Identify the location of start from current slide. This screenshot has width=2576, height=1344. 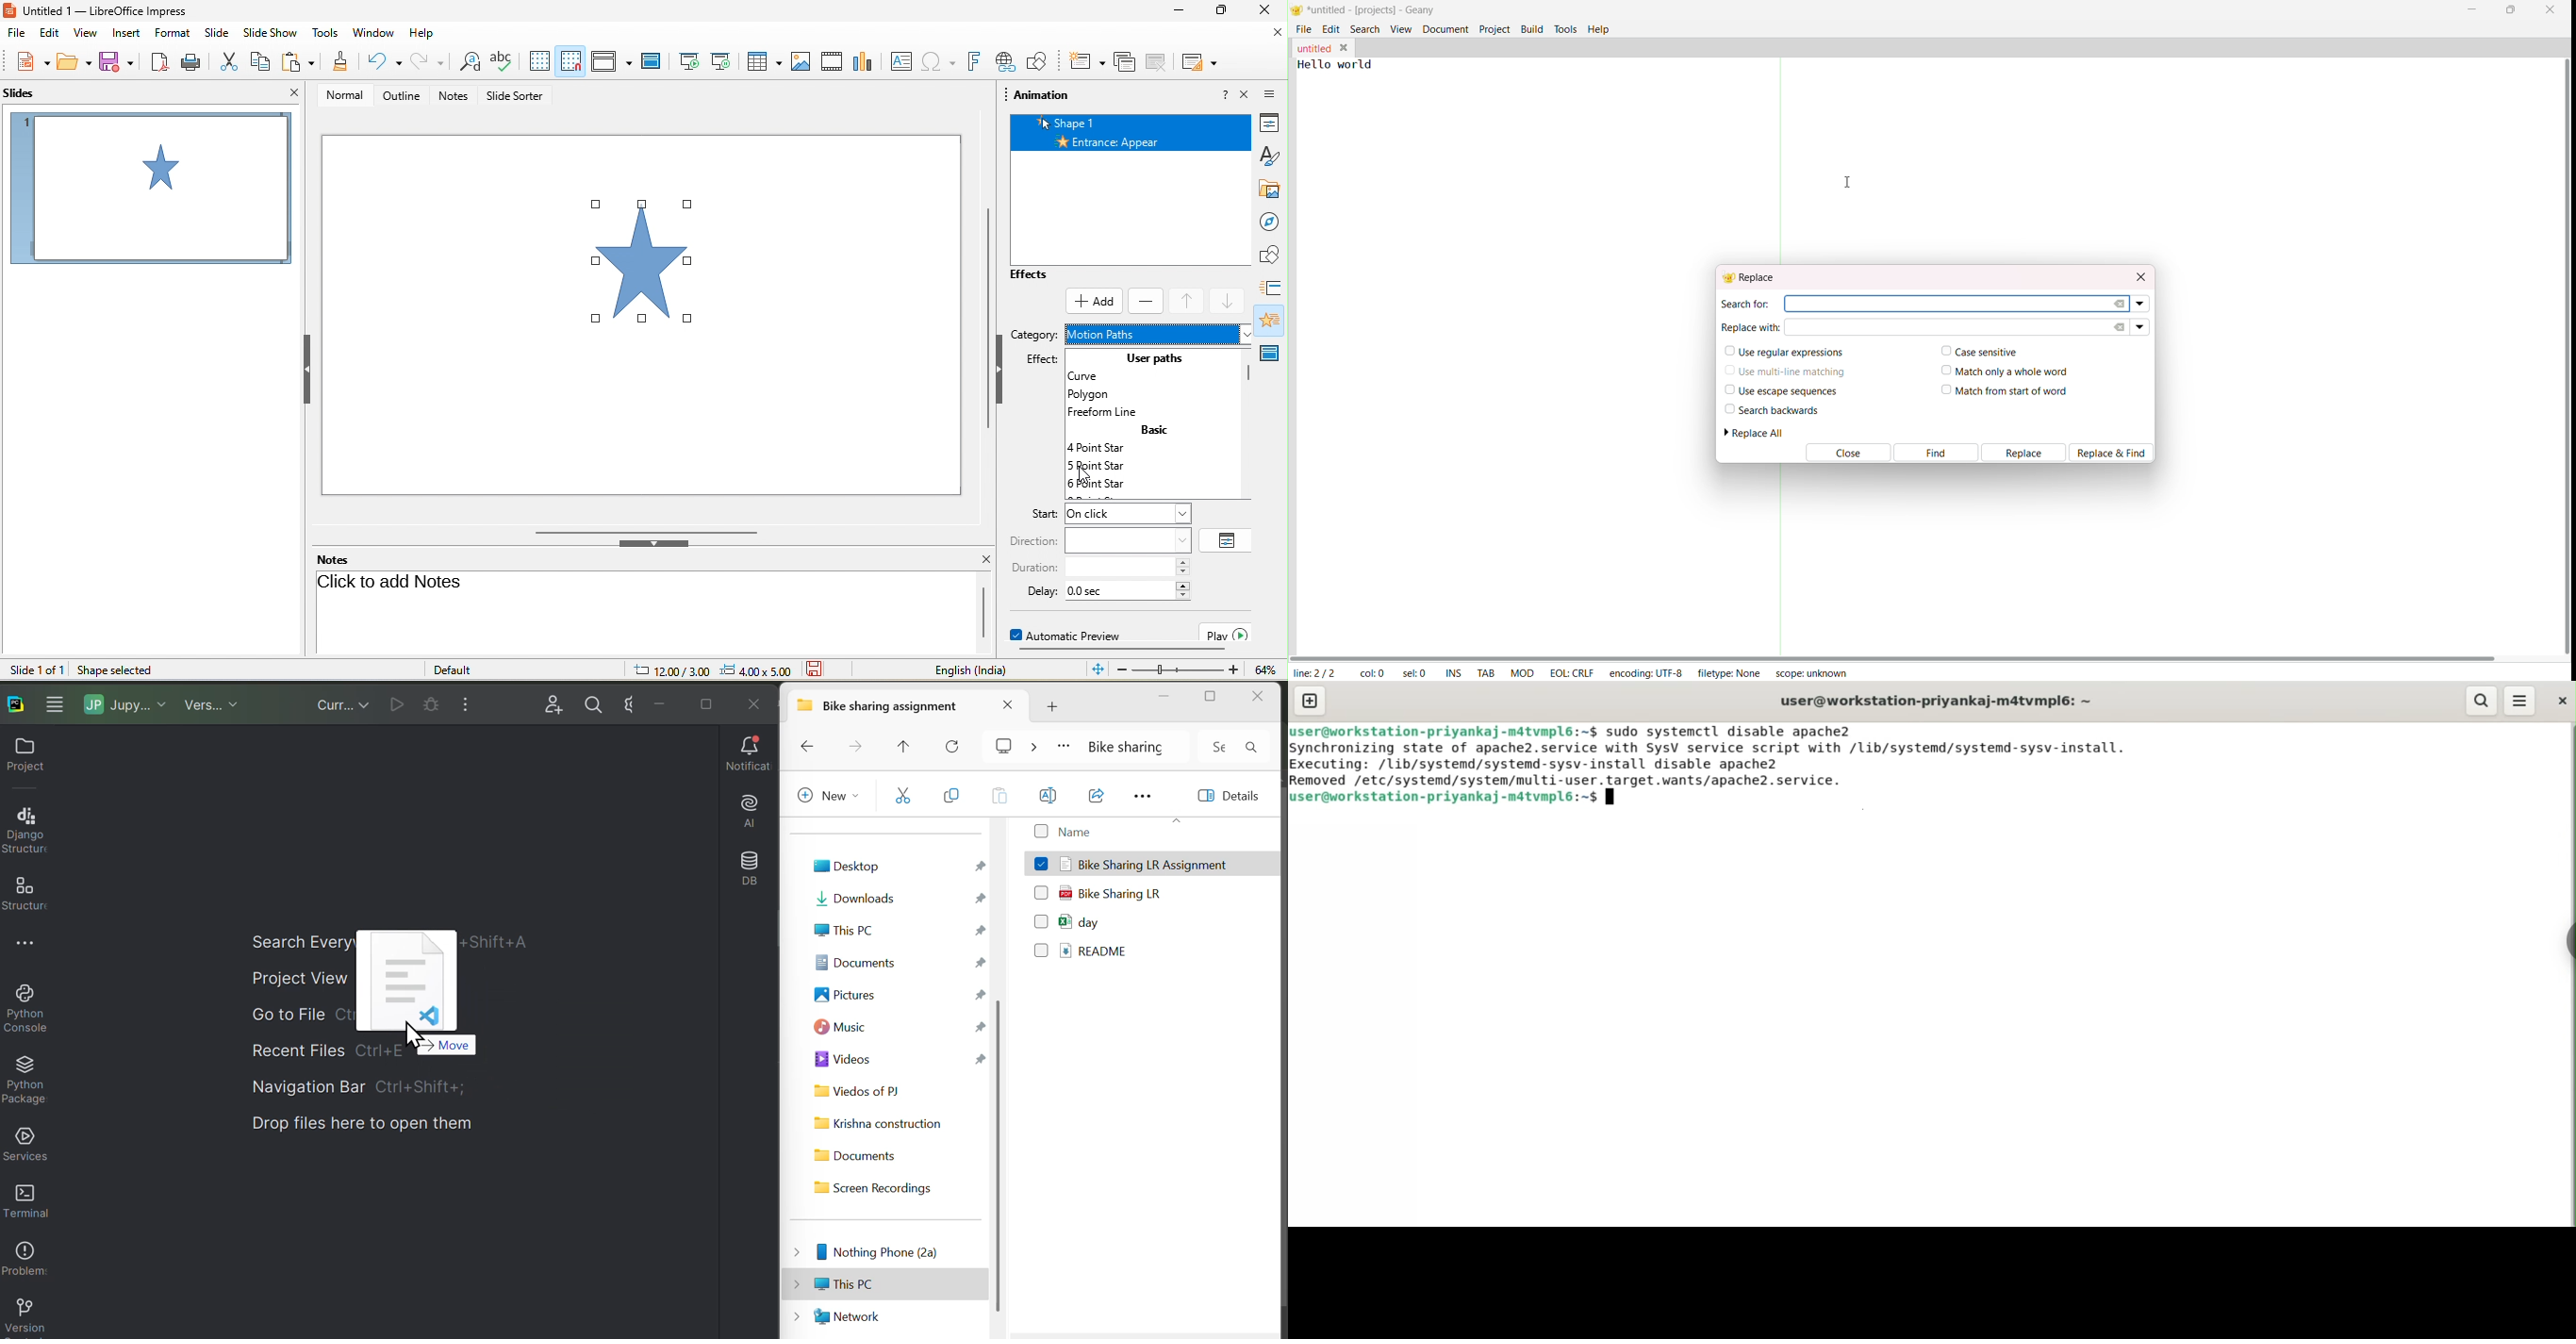
(721, 61).